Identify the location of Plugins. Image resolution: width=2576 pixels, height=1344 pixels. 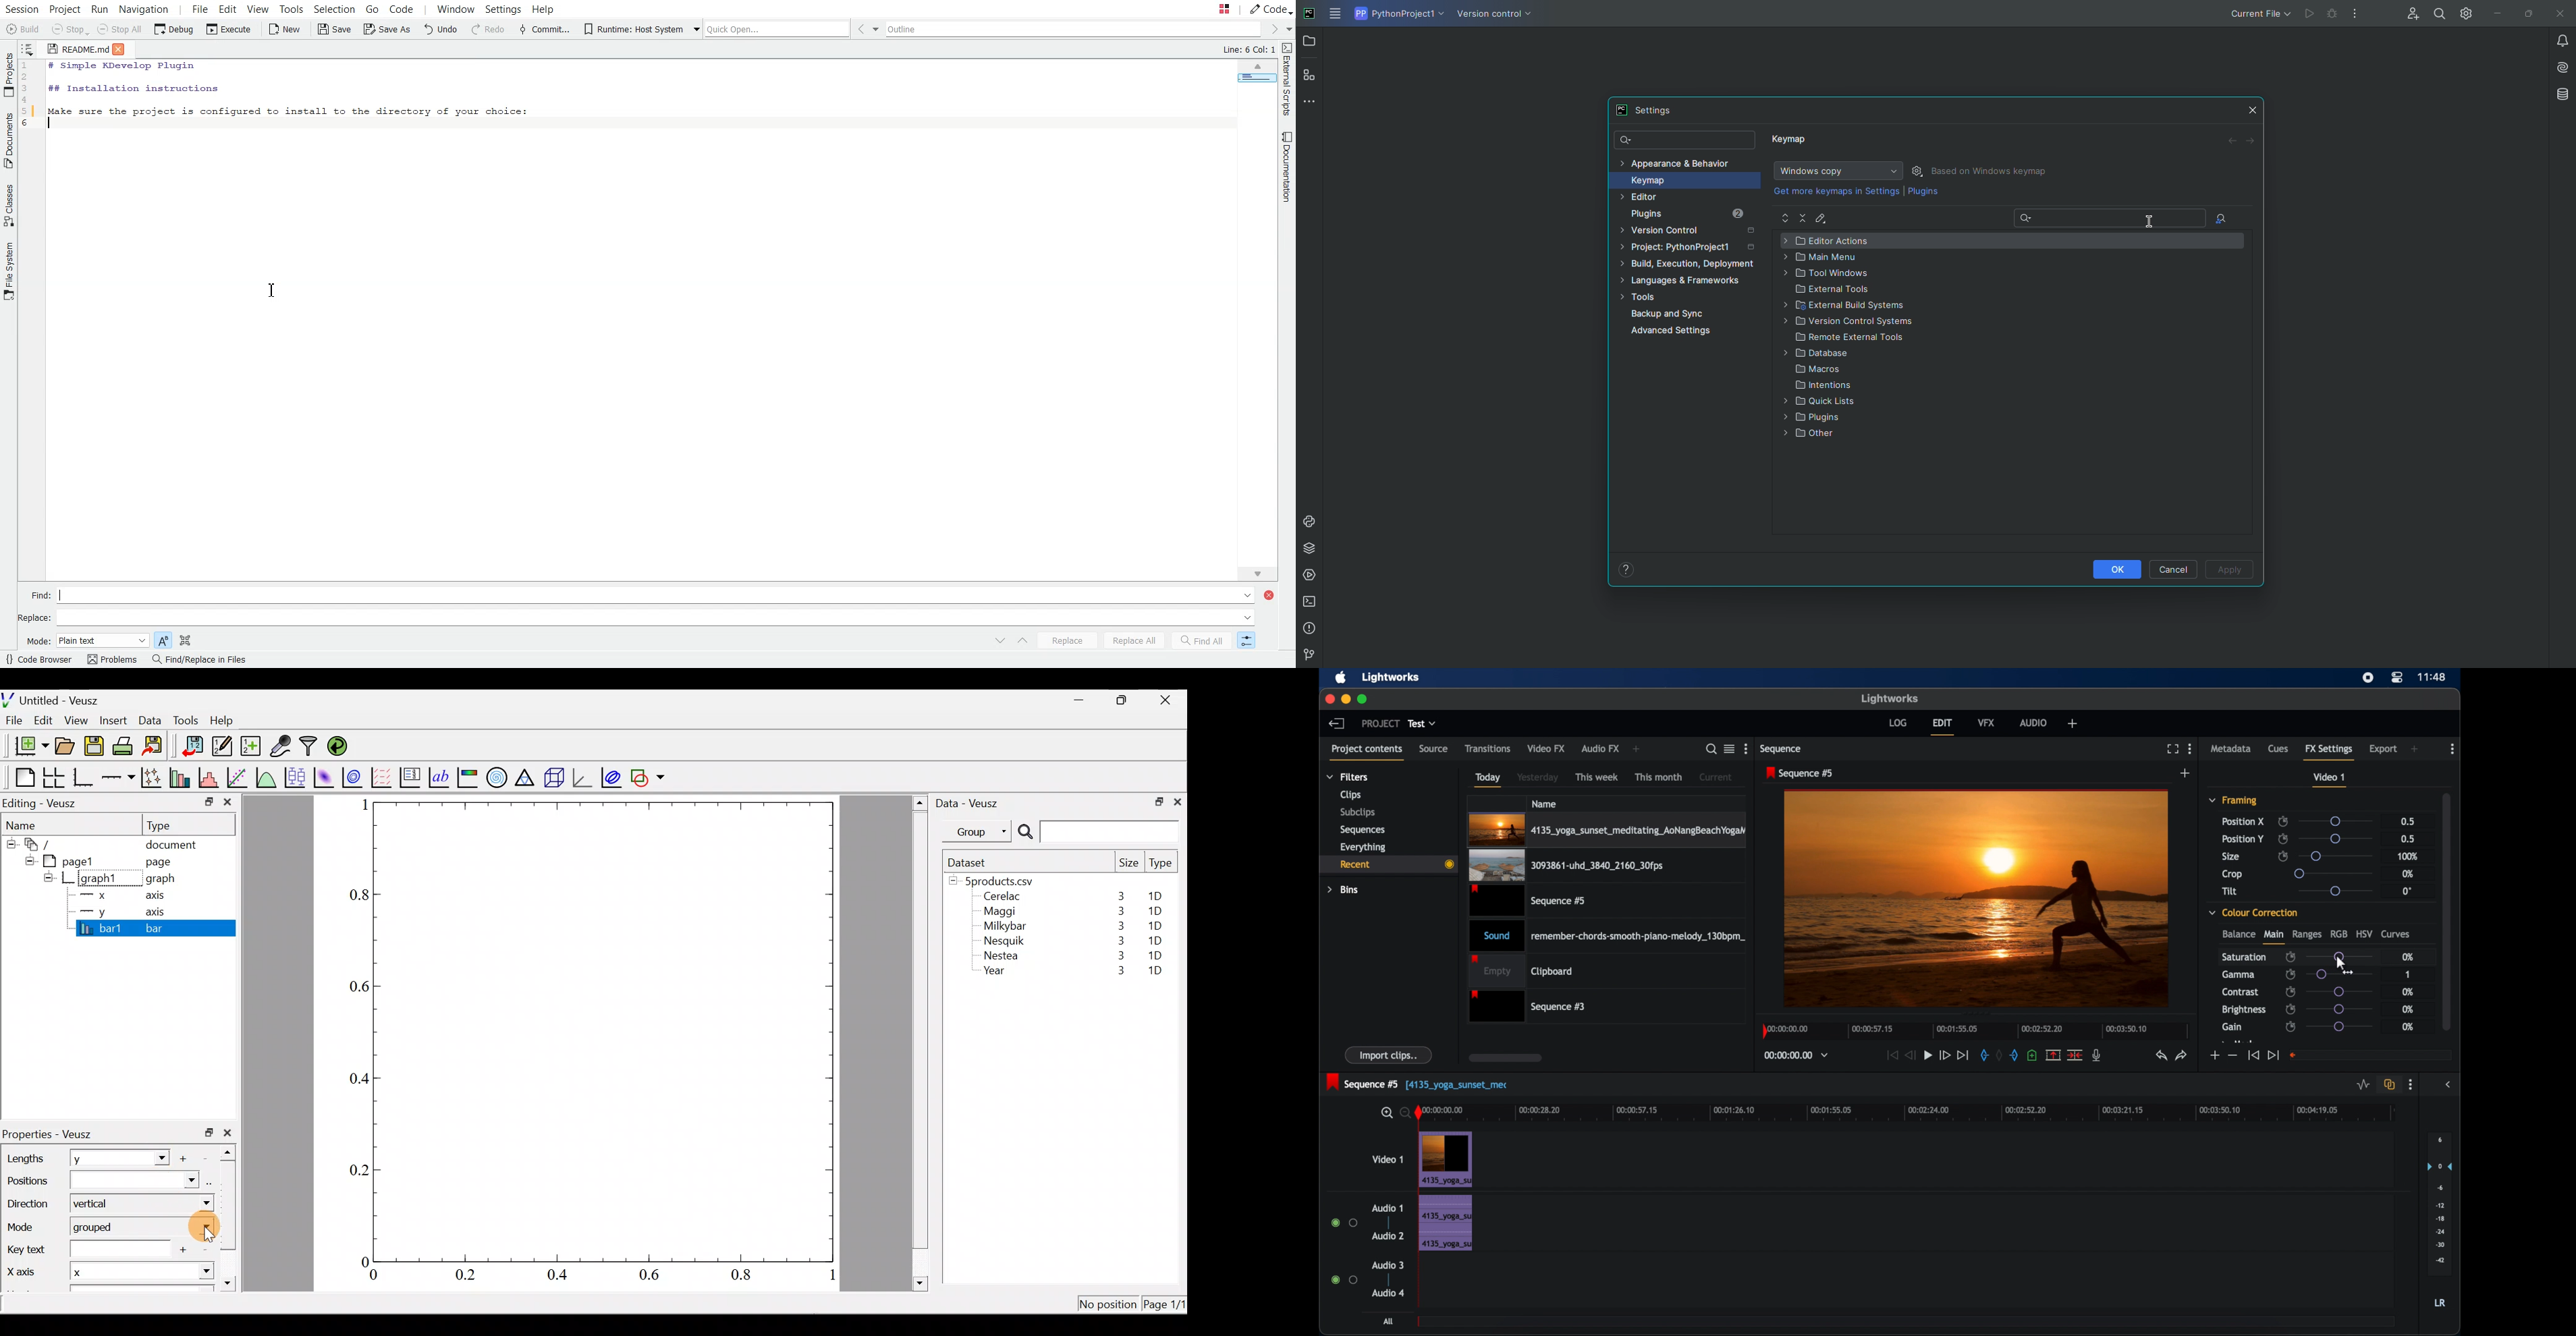
(1697, 214).